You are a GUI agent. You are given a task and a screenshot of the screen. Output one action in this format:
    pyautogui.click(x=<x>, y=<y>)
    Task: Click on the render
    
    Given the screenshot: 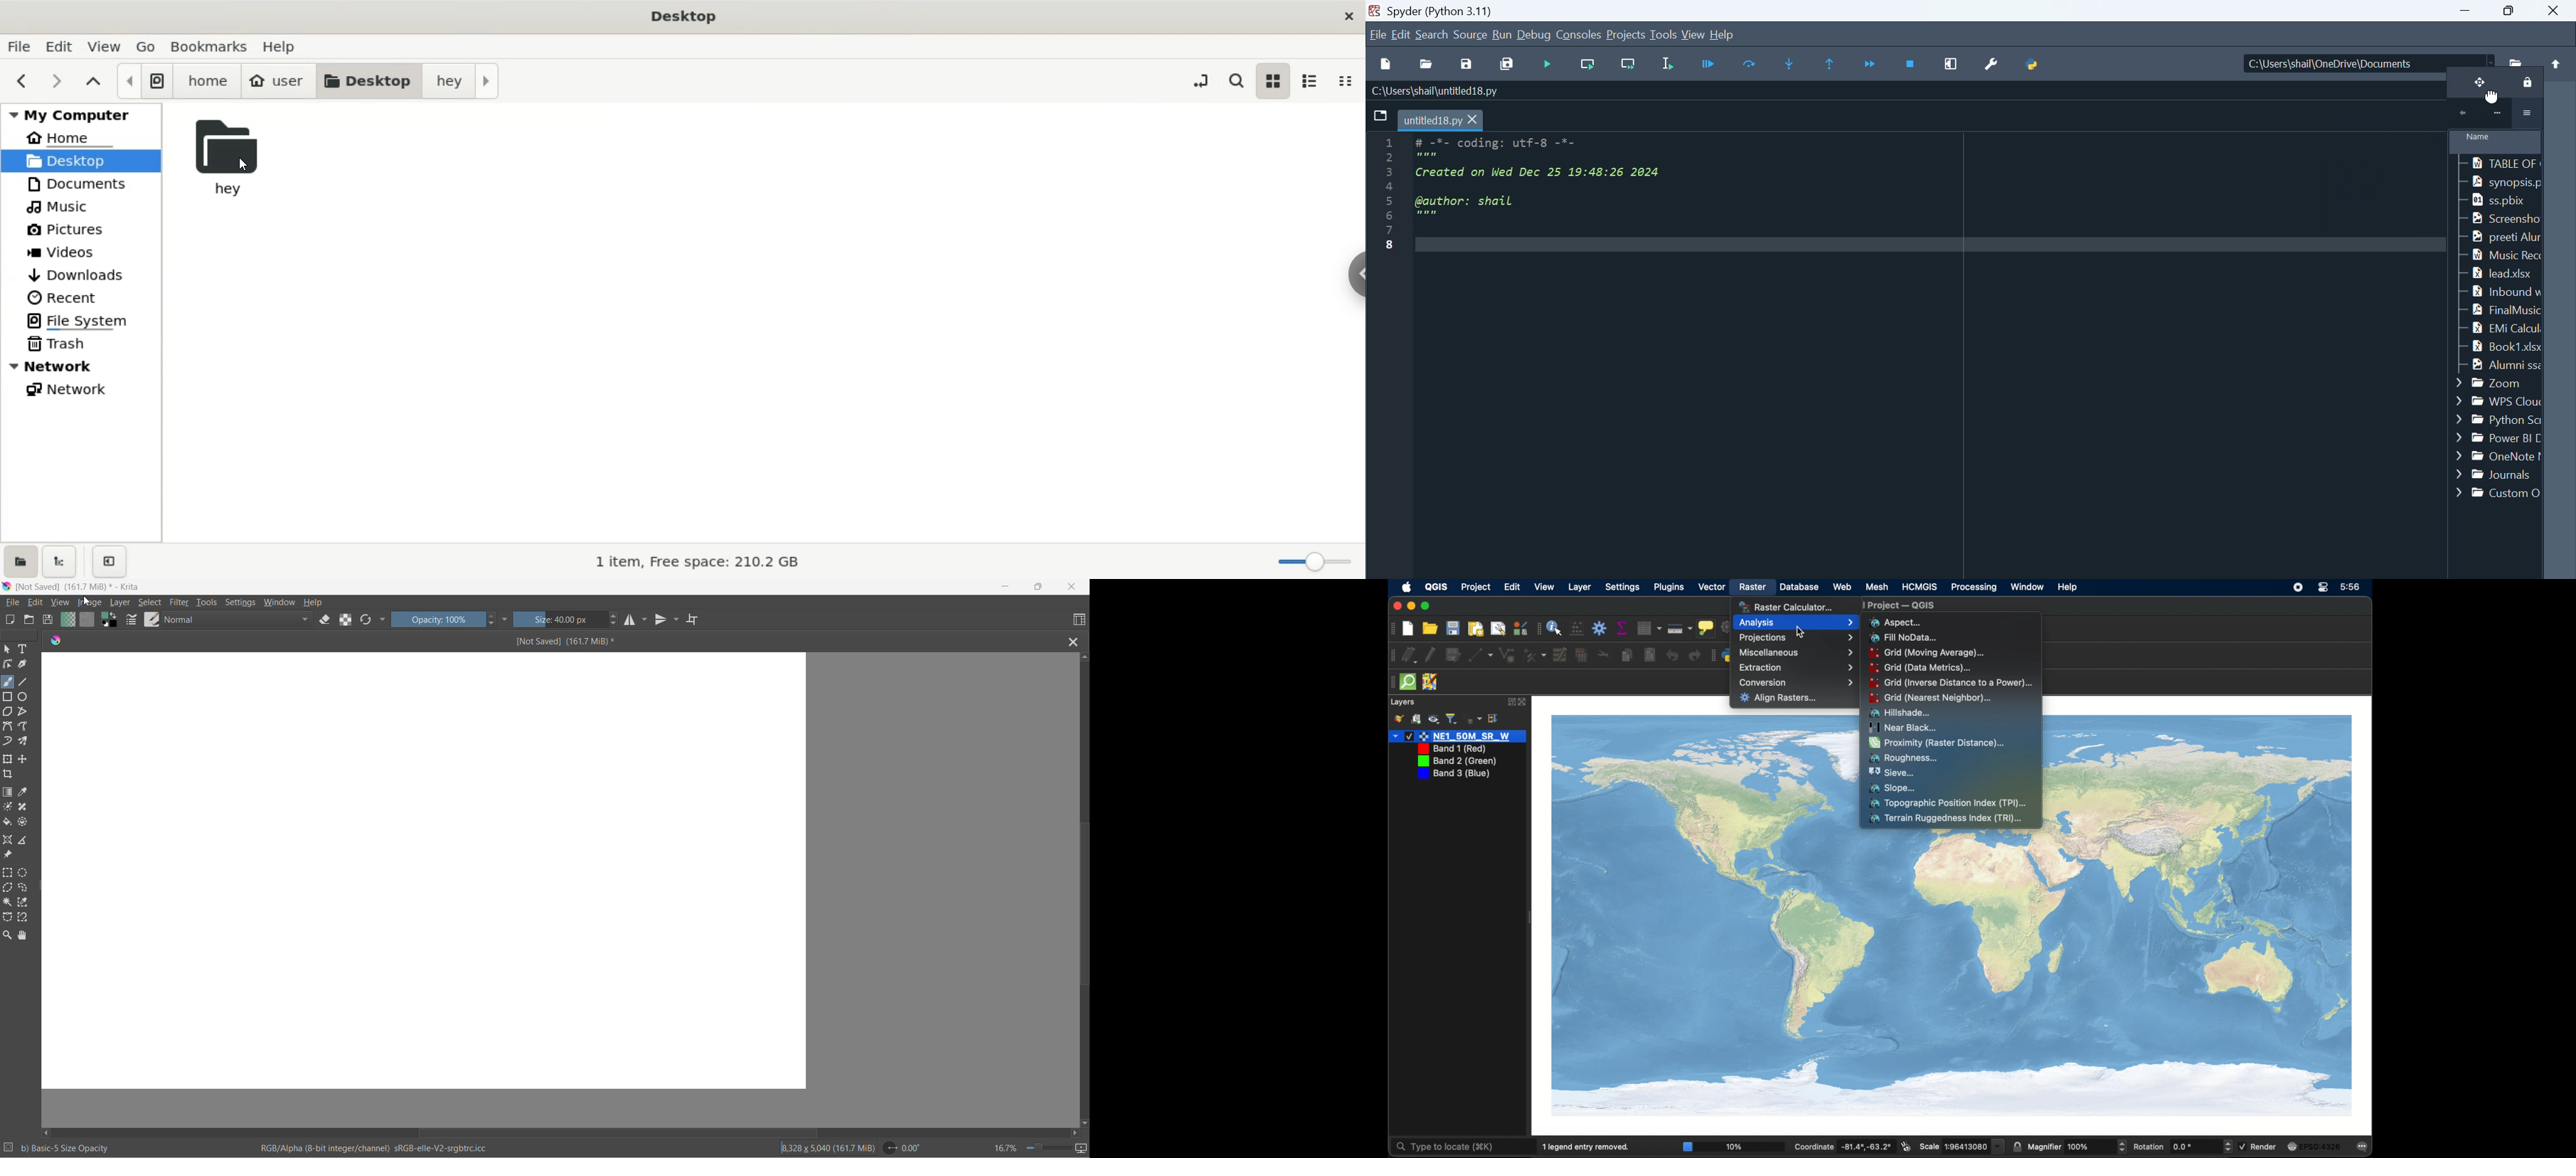 What is the action you would take?
    pyautogui.click(x=2257, y=1146)
    